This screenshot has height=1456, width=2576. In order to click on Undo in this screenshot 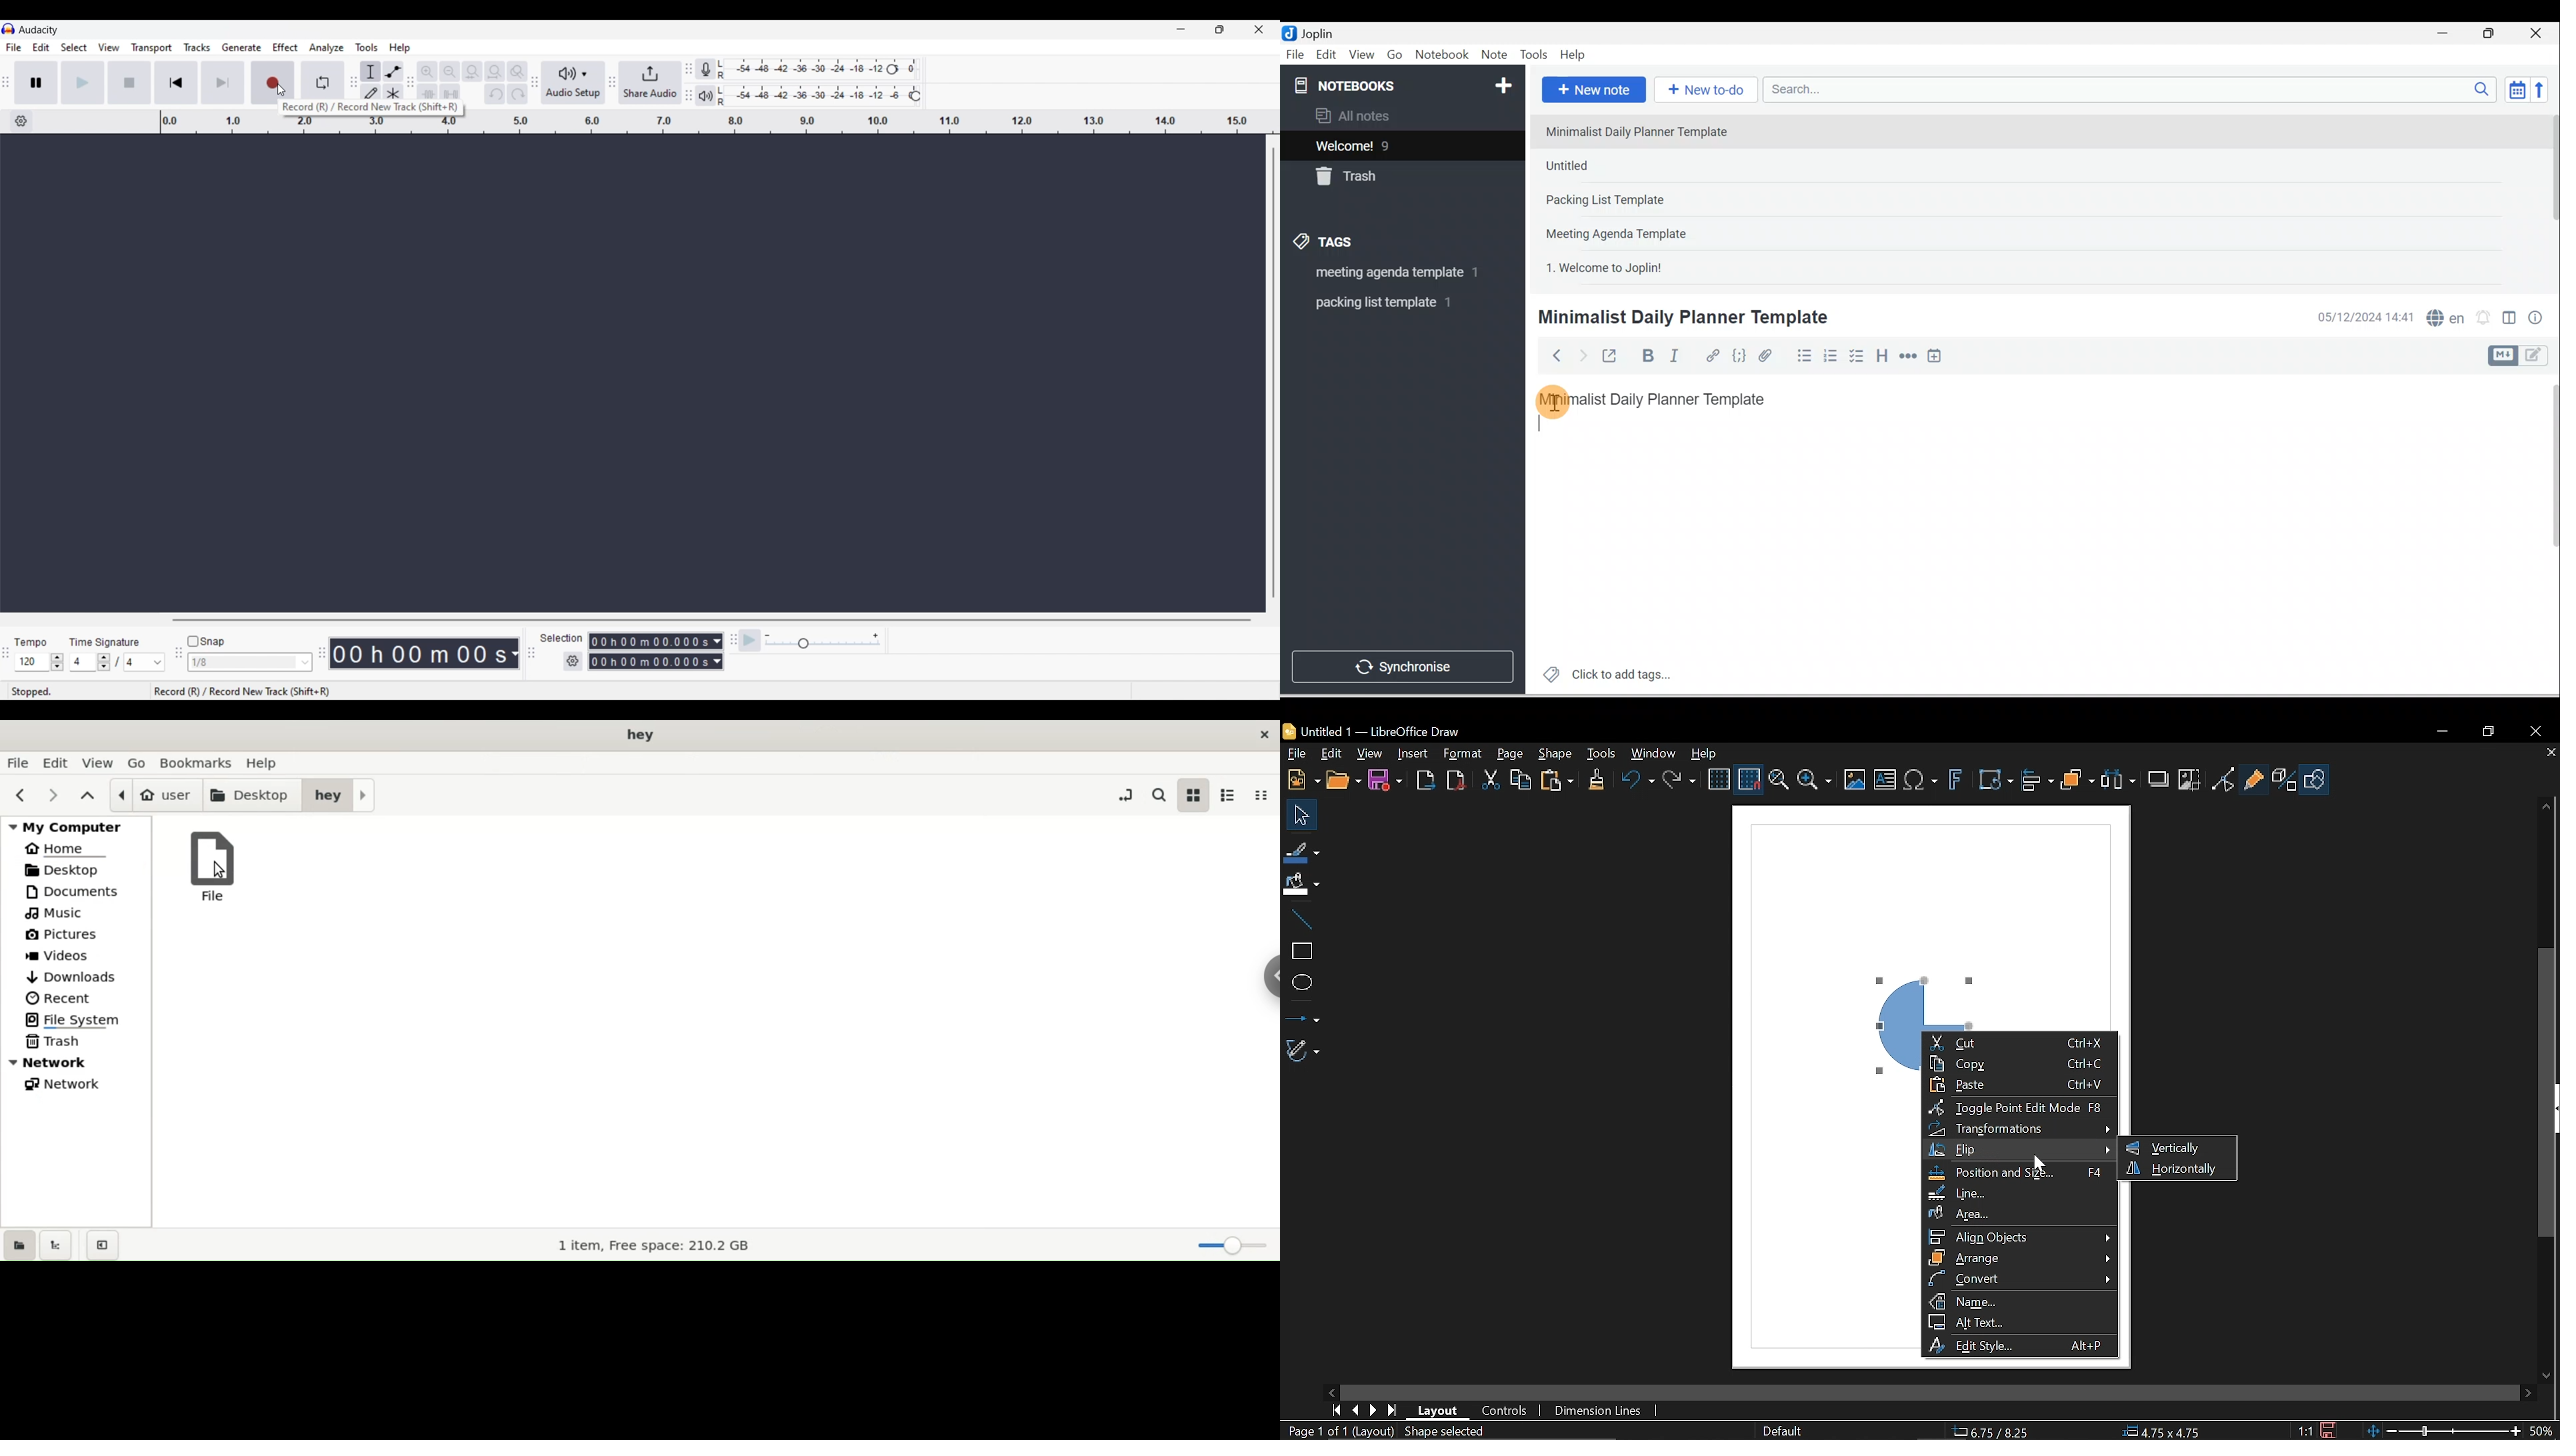, I will do `click(495, 93)`.